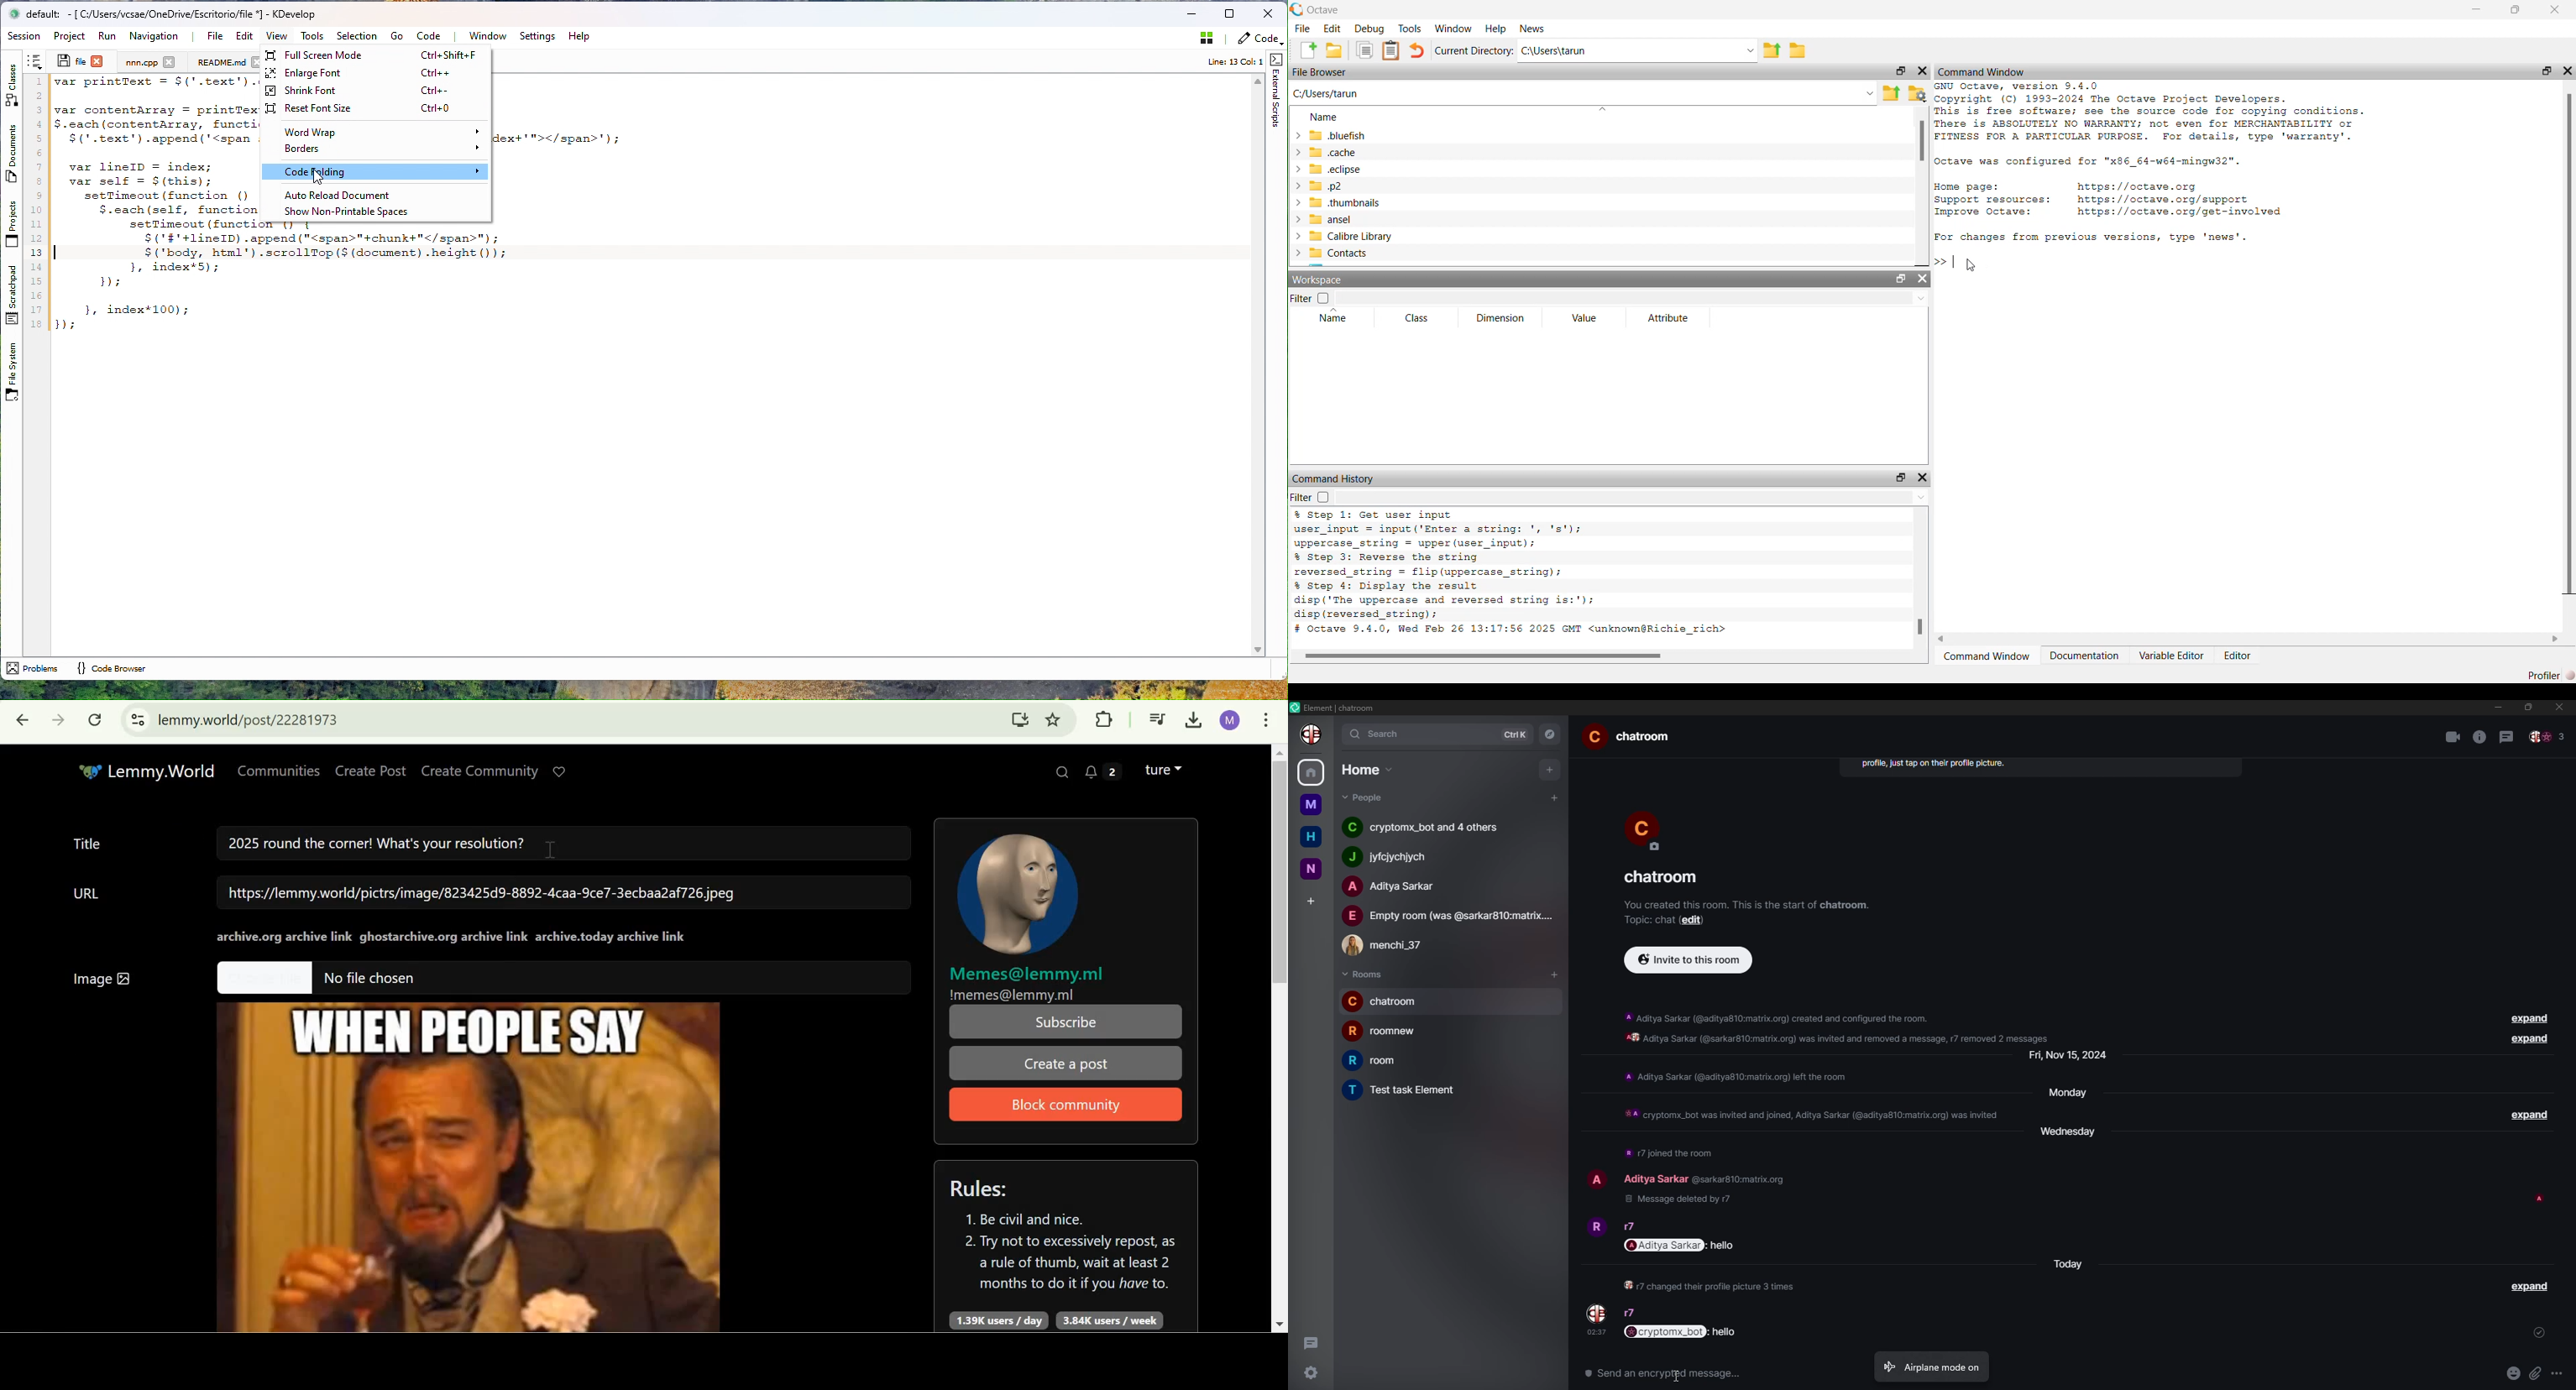  What do you see at coordinates (2171, 656) in the screenshot?
I see `variable editor` at bounding box center [2171, 656].